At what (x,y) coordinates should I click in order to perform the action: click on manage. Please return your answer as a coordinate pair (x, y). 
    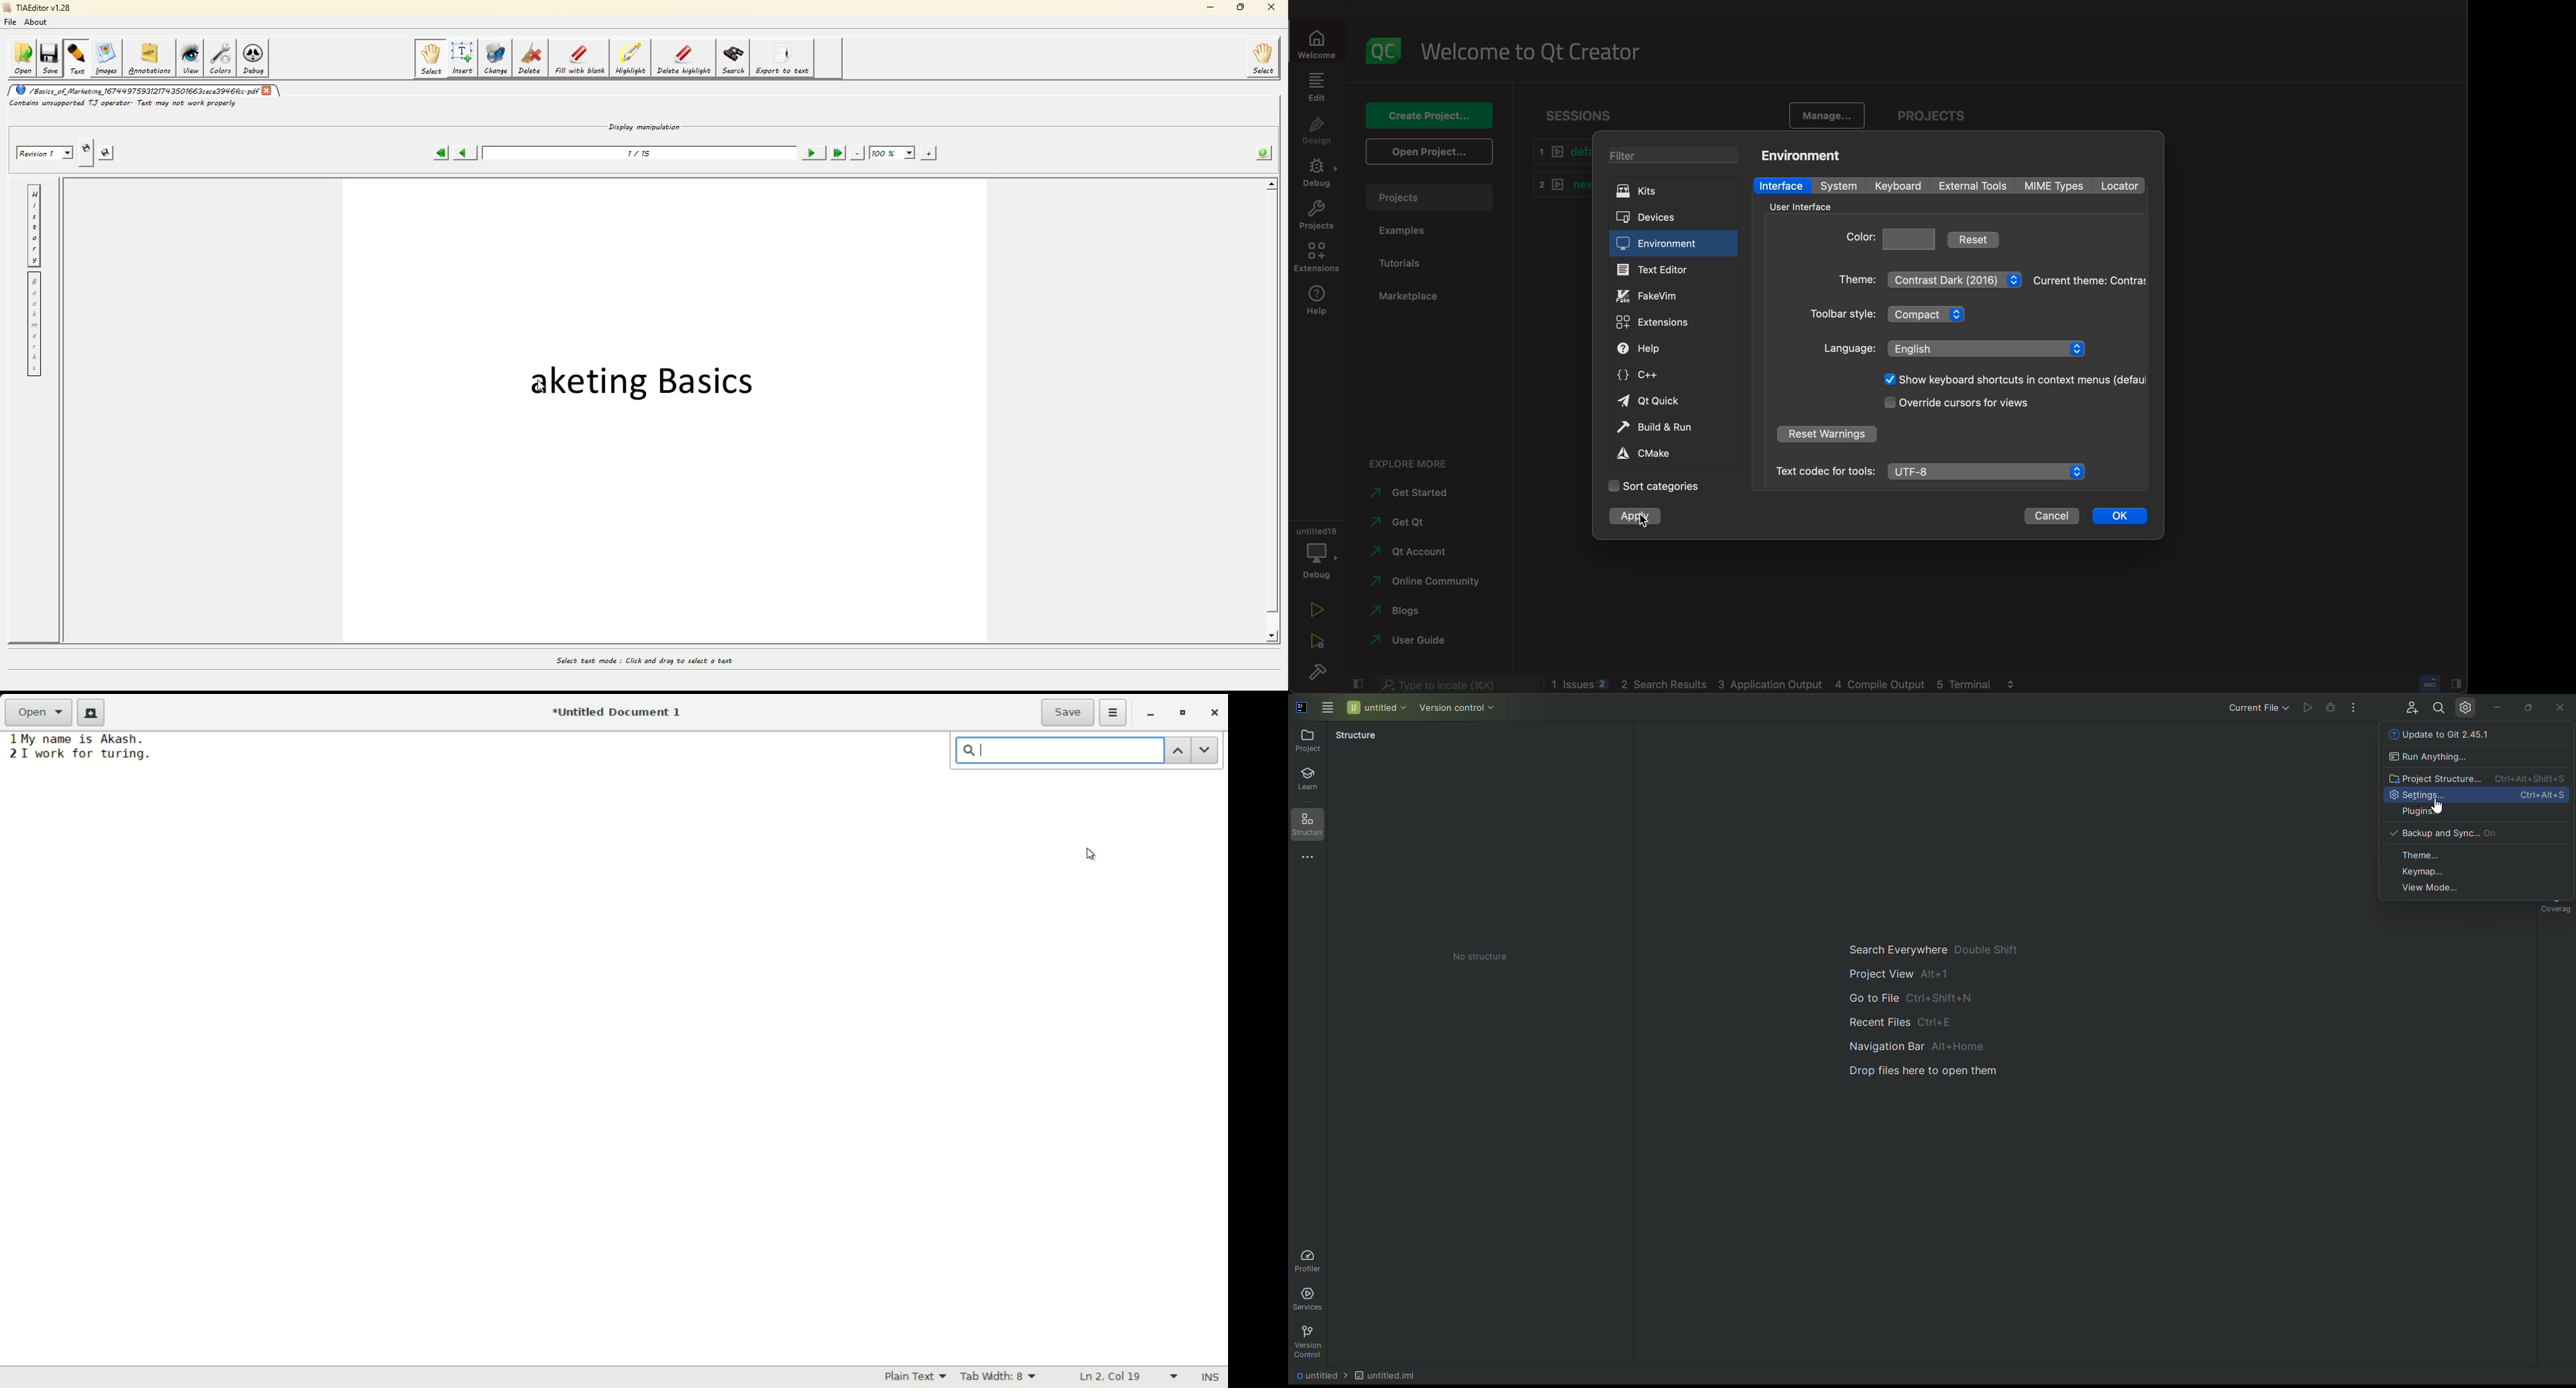
    Looking at the image, I should click on (1826, 117).